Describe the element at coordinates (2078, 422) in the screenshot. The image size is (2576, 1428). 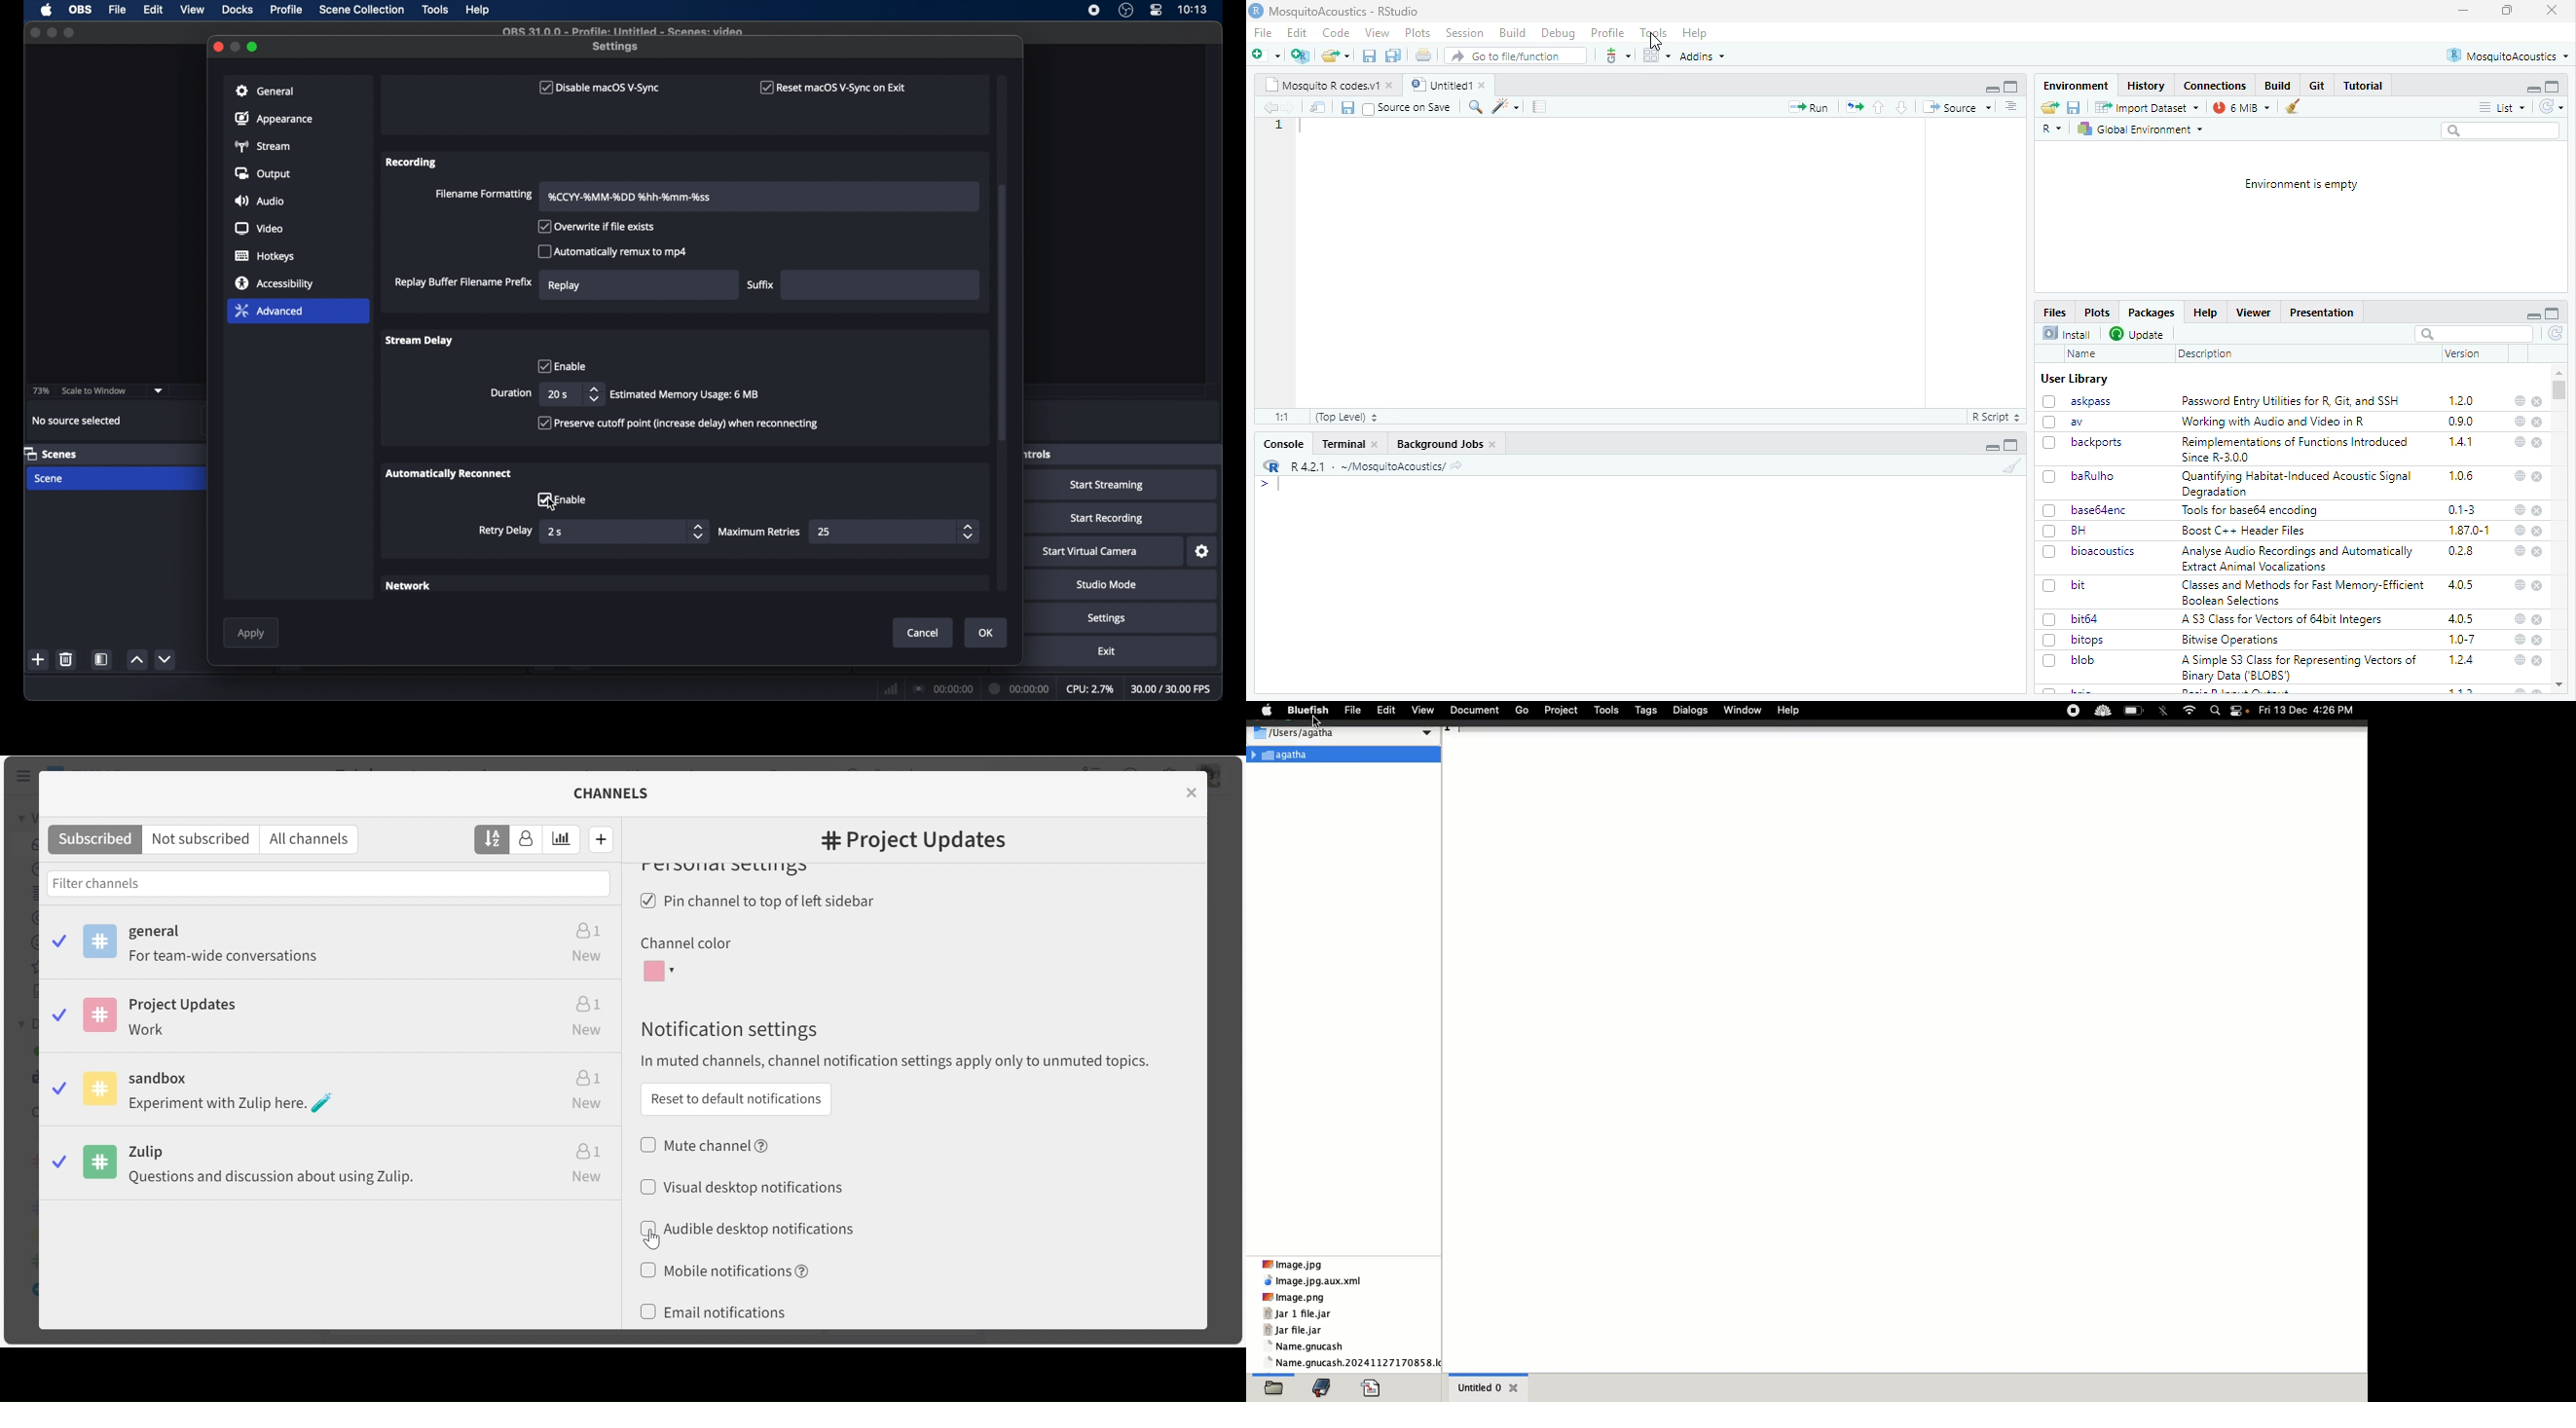
I see `av` at that location.